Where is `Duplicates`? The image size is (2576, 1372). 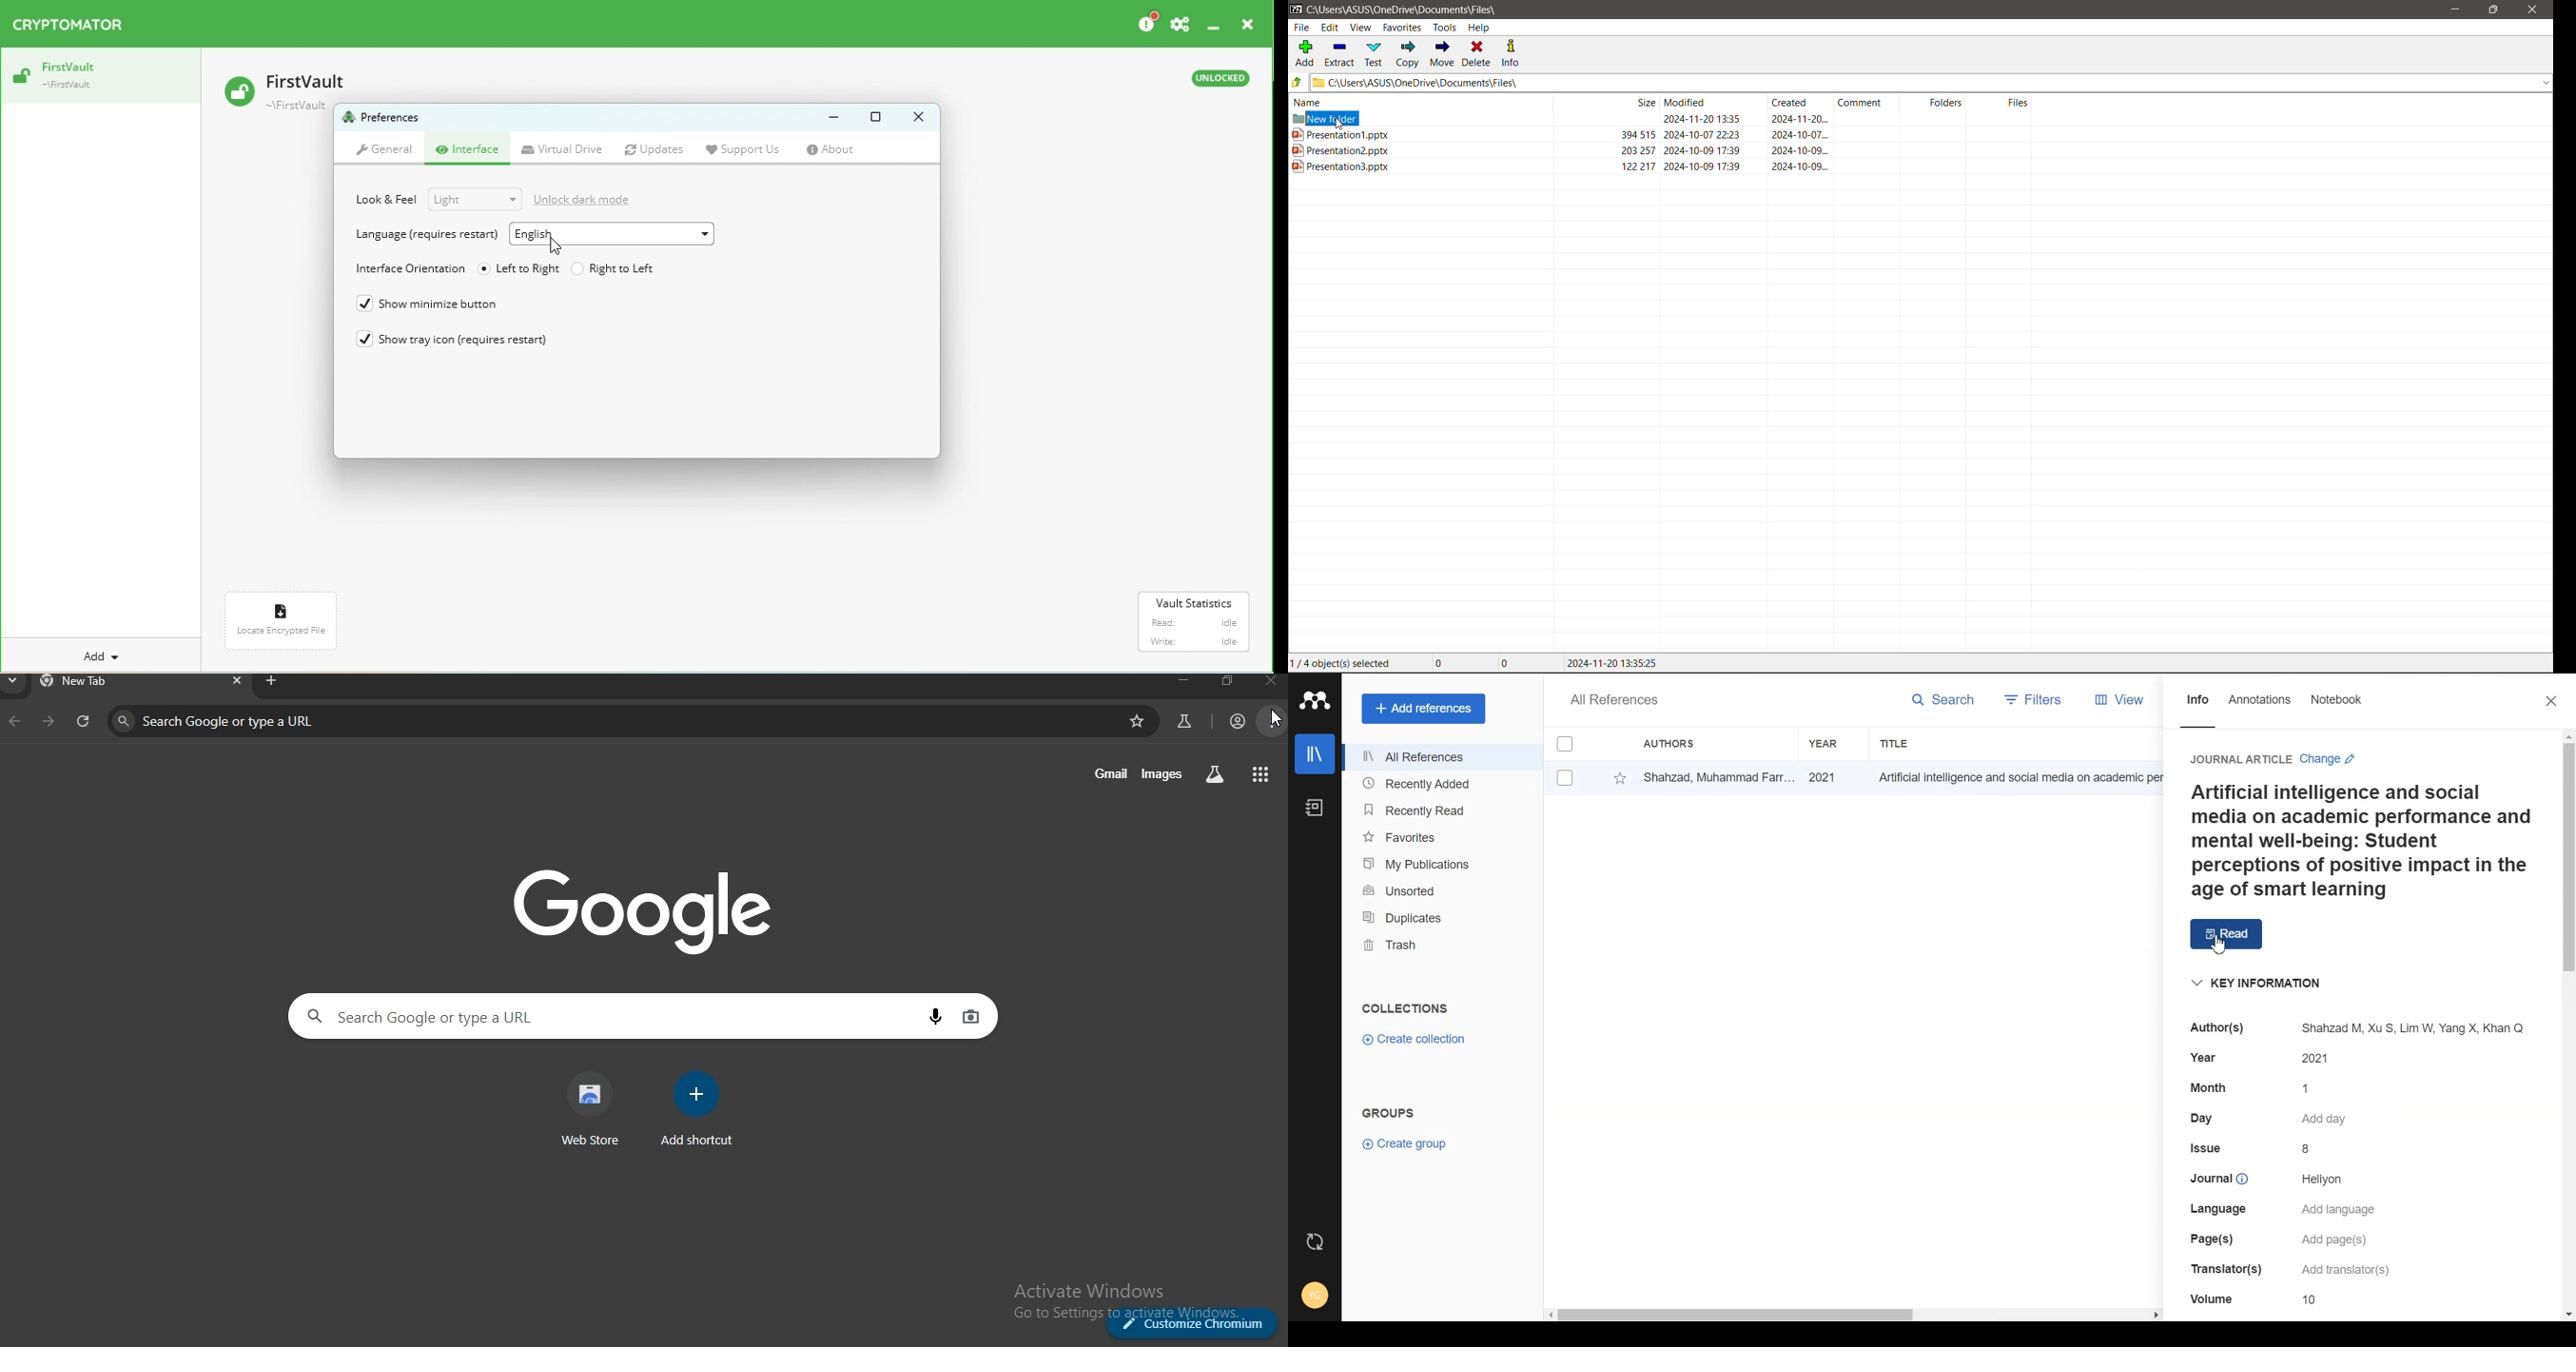 Duplicates is located at coordinates (1440, 918).